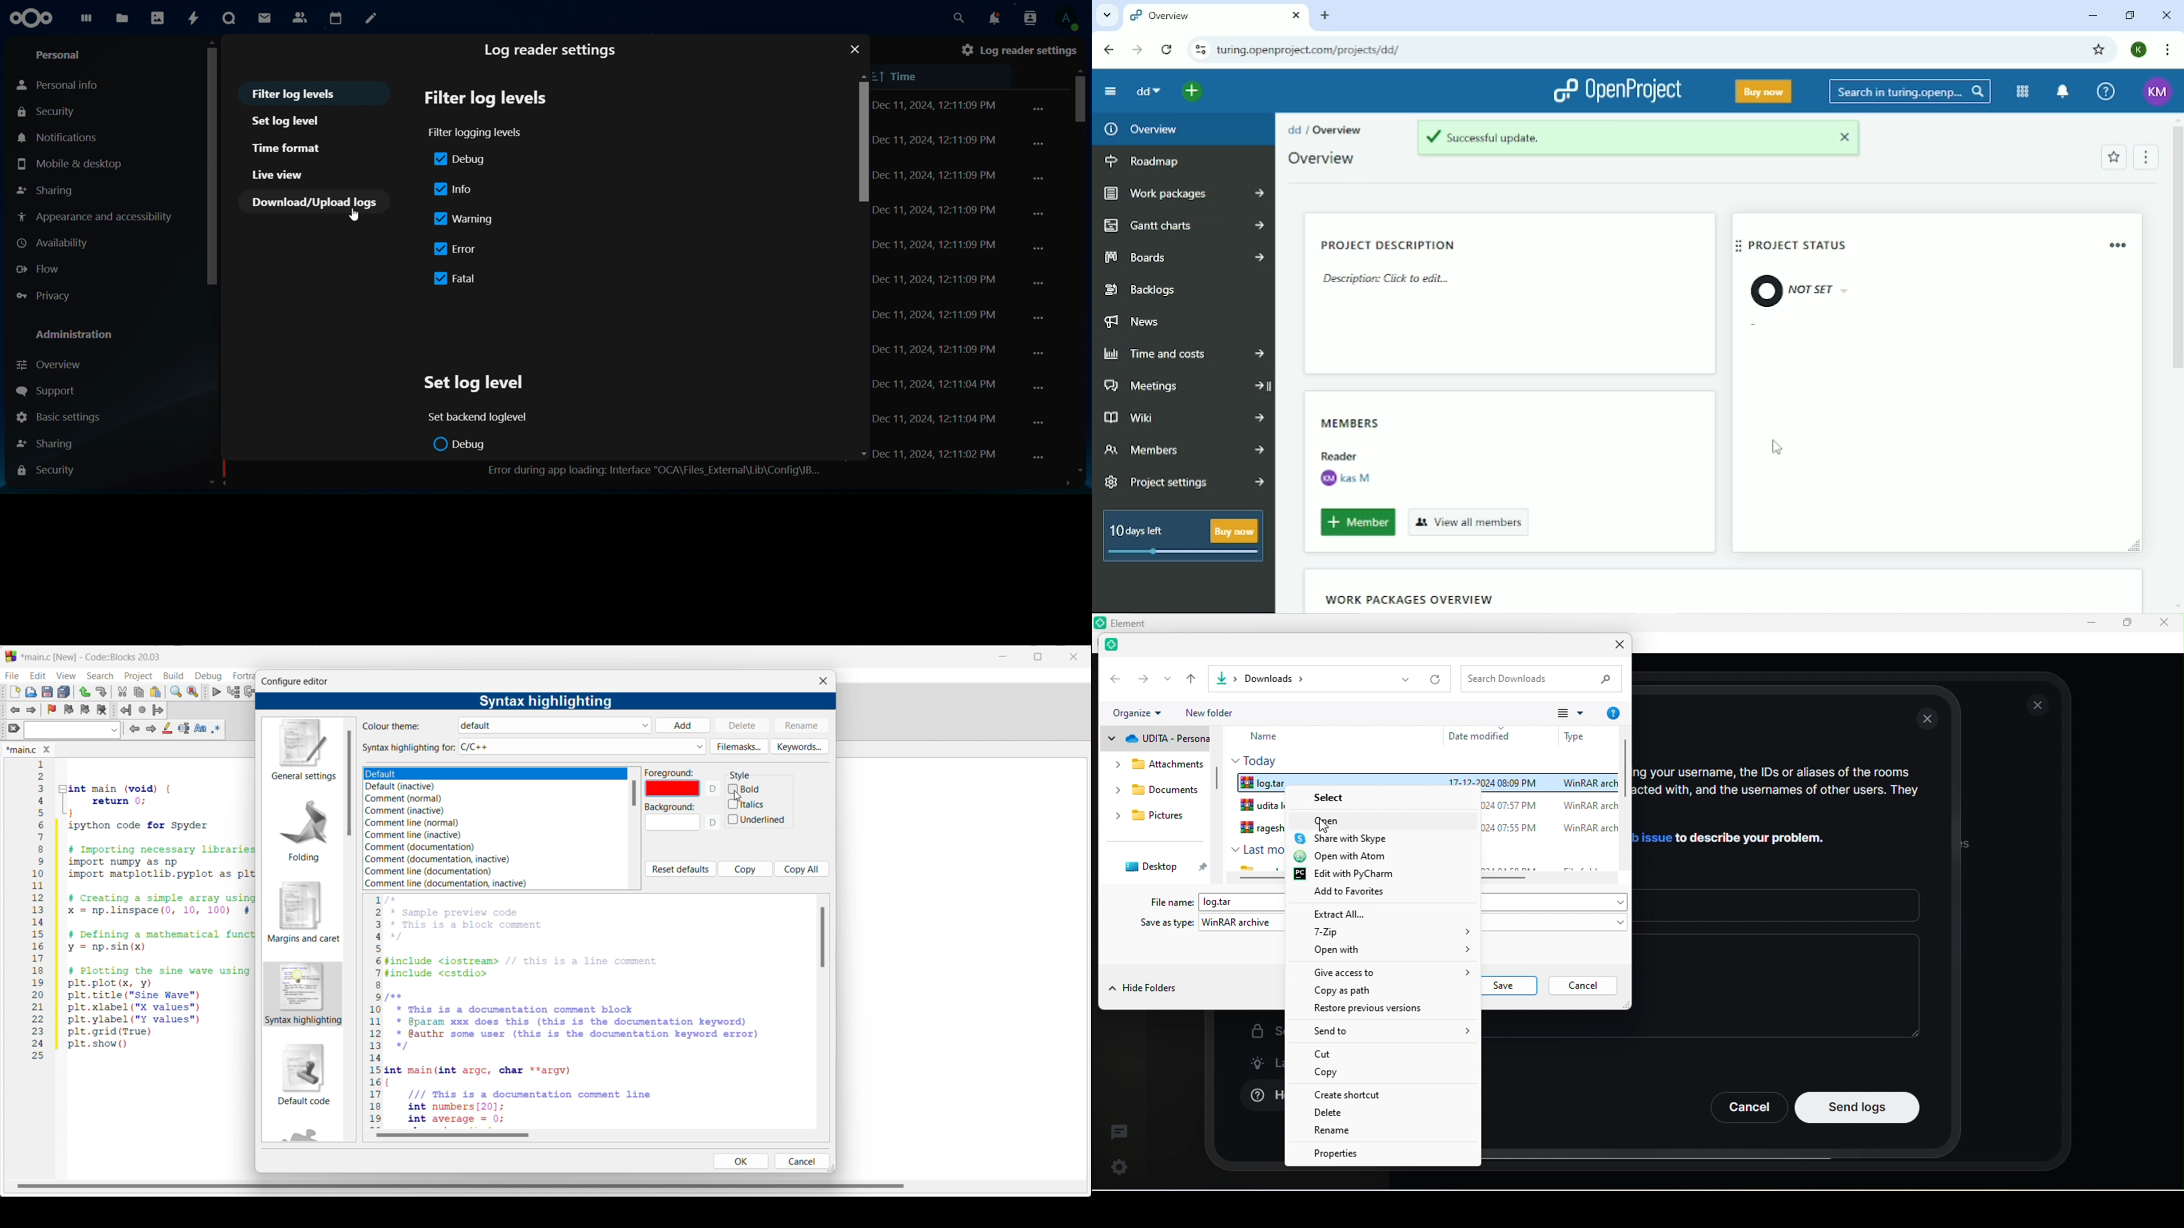 The image size is (2184, 1232). What do you see at coordinates (15, 692) in the screenshot?
I see `New file` at bounding box center [15, 692].